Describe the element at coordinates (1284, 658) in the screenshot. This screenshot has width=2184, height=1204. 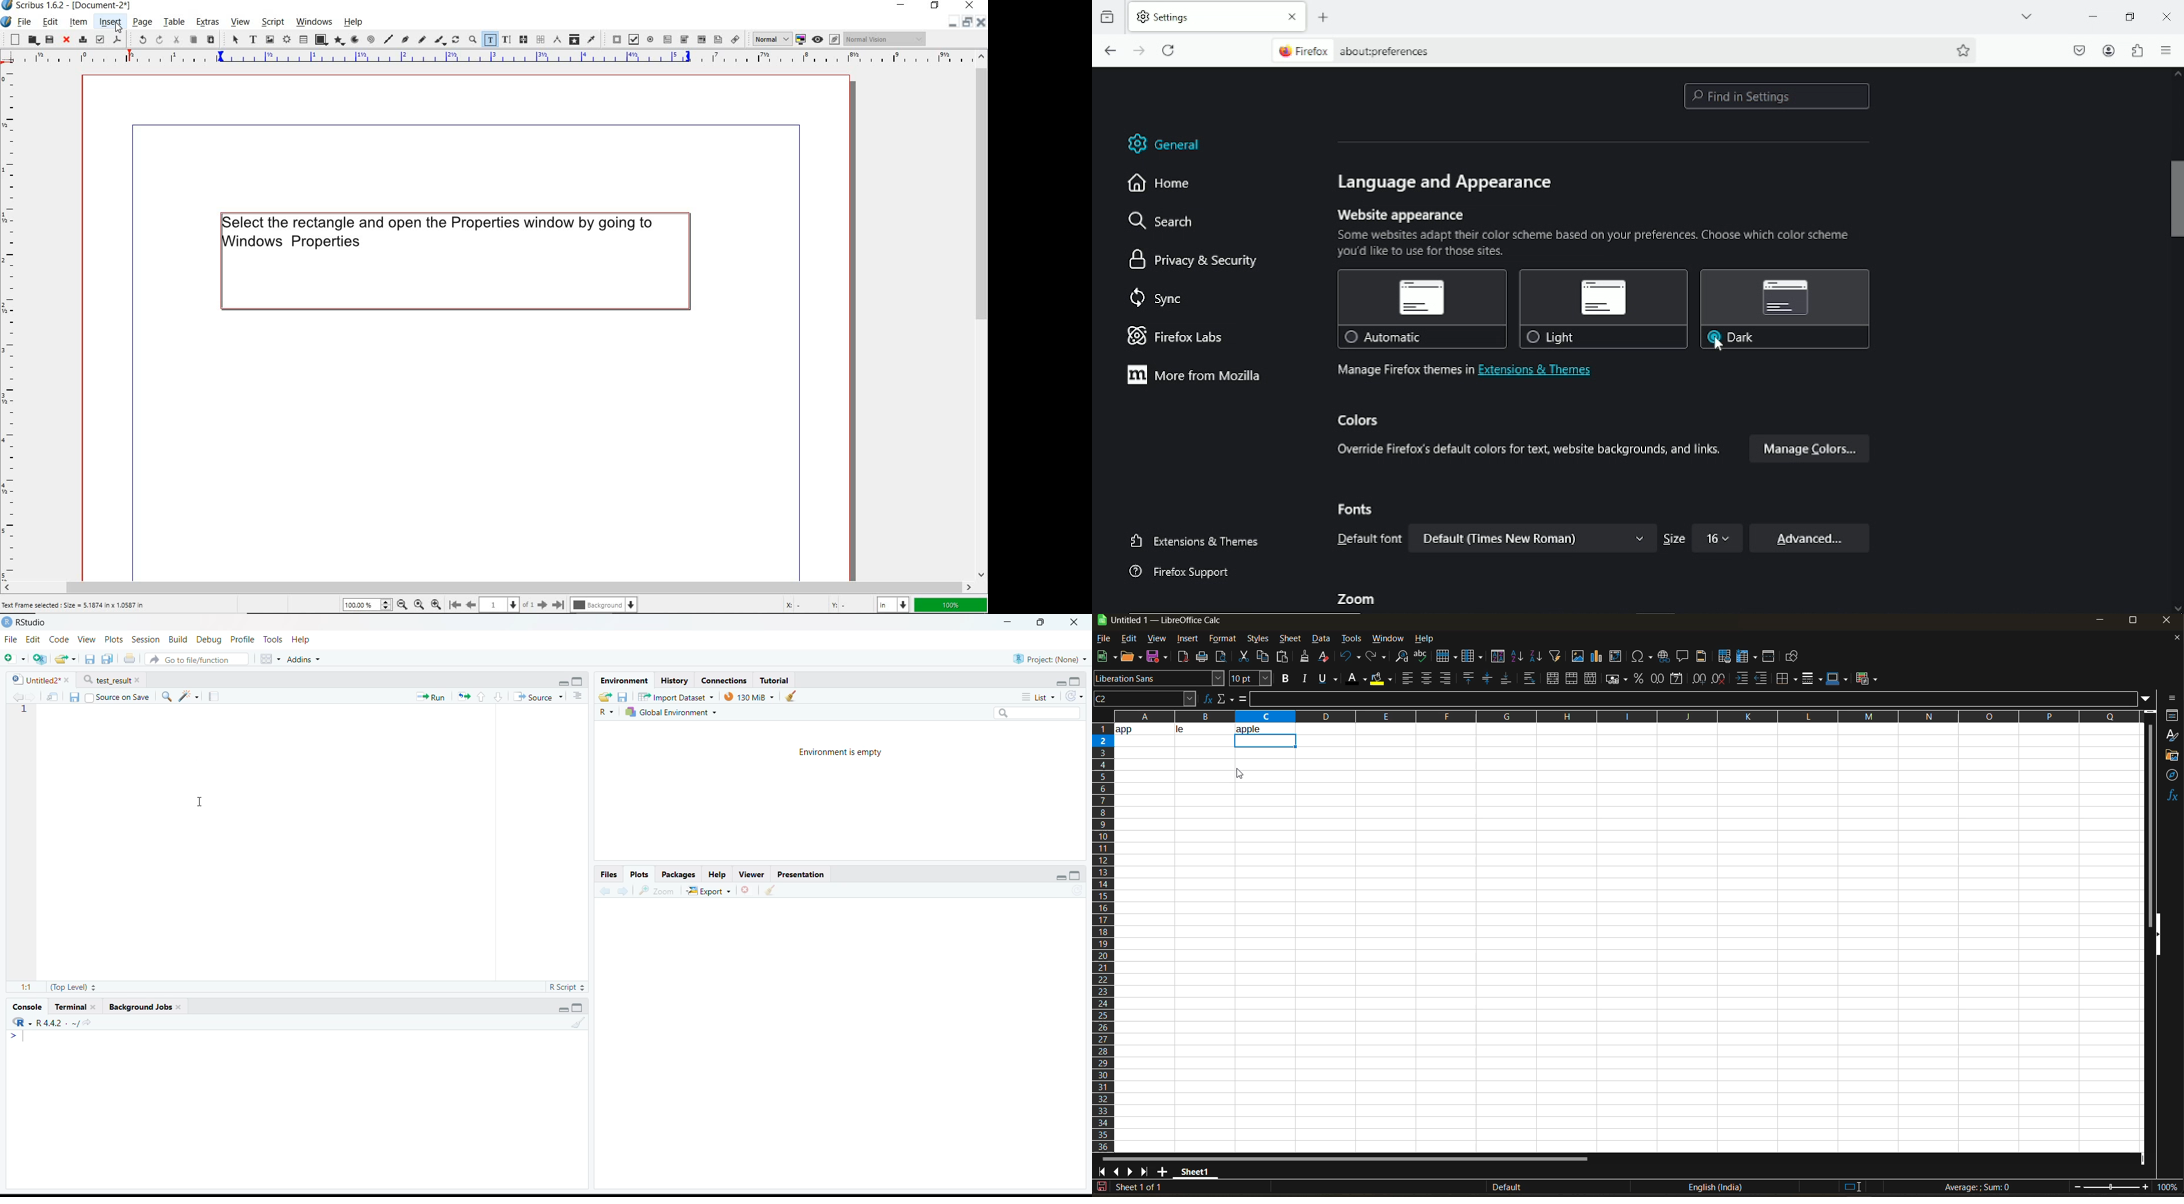
I see `paste` at that location.